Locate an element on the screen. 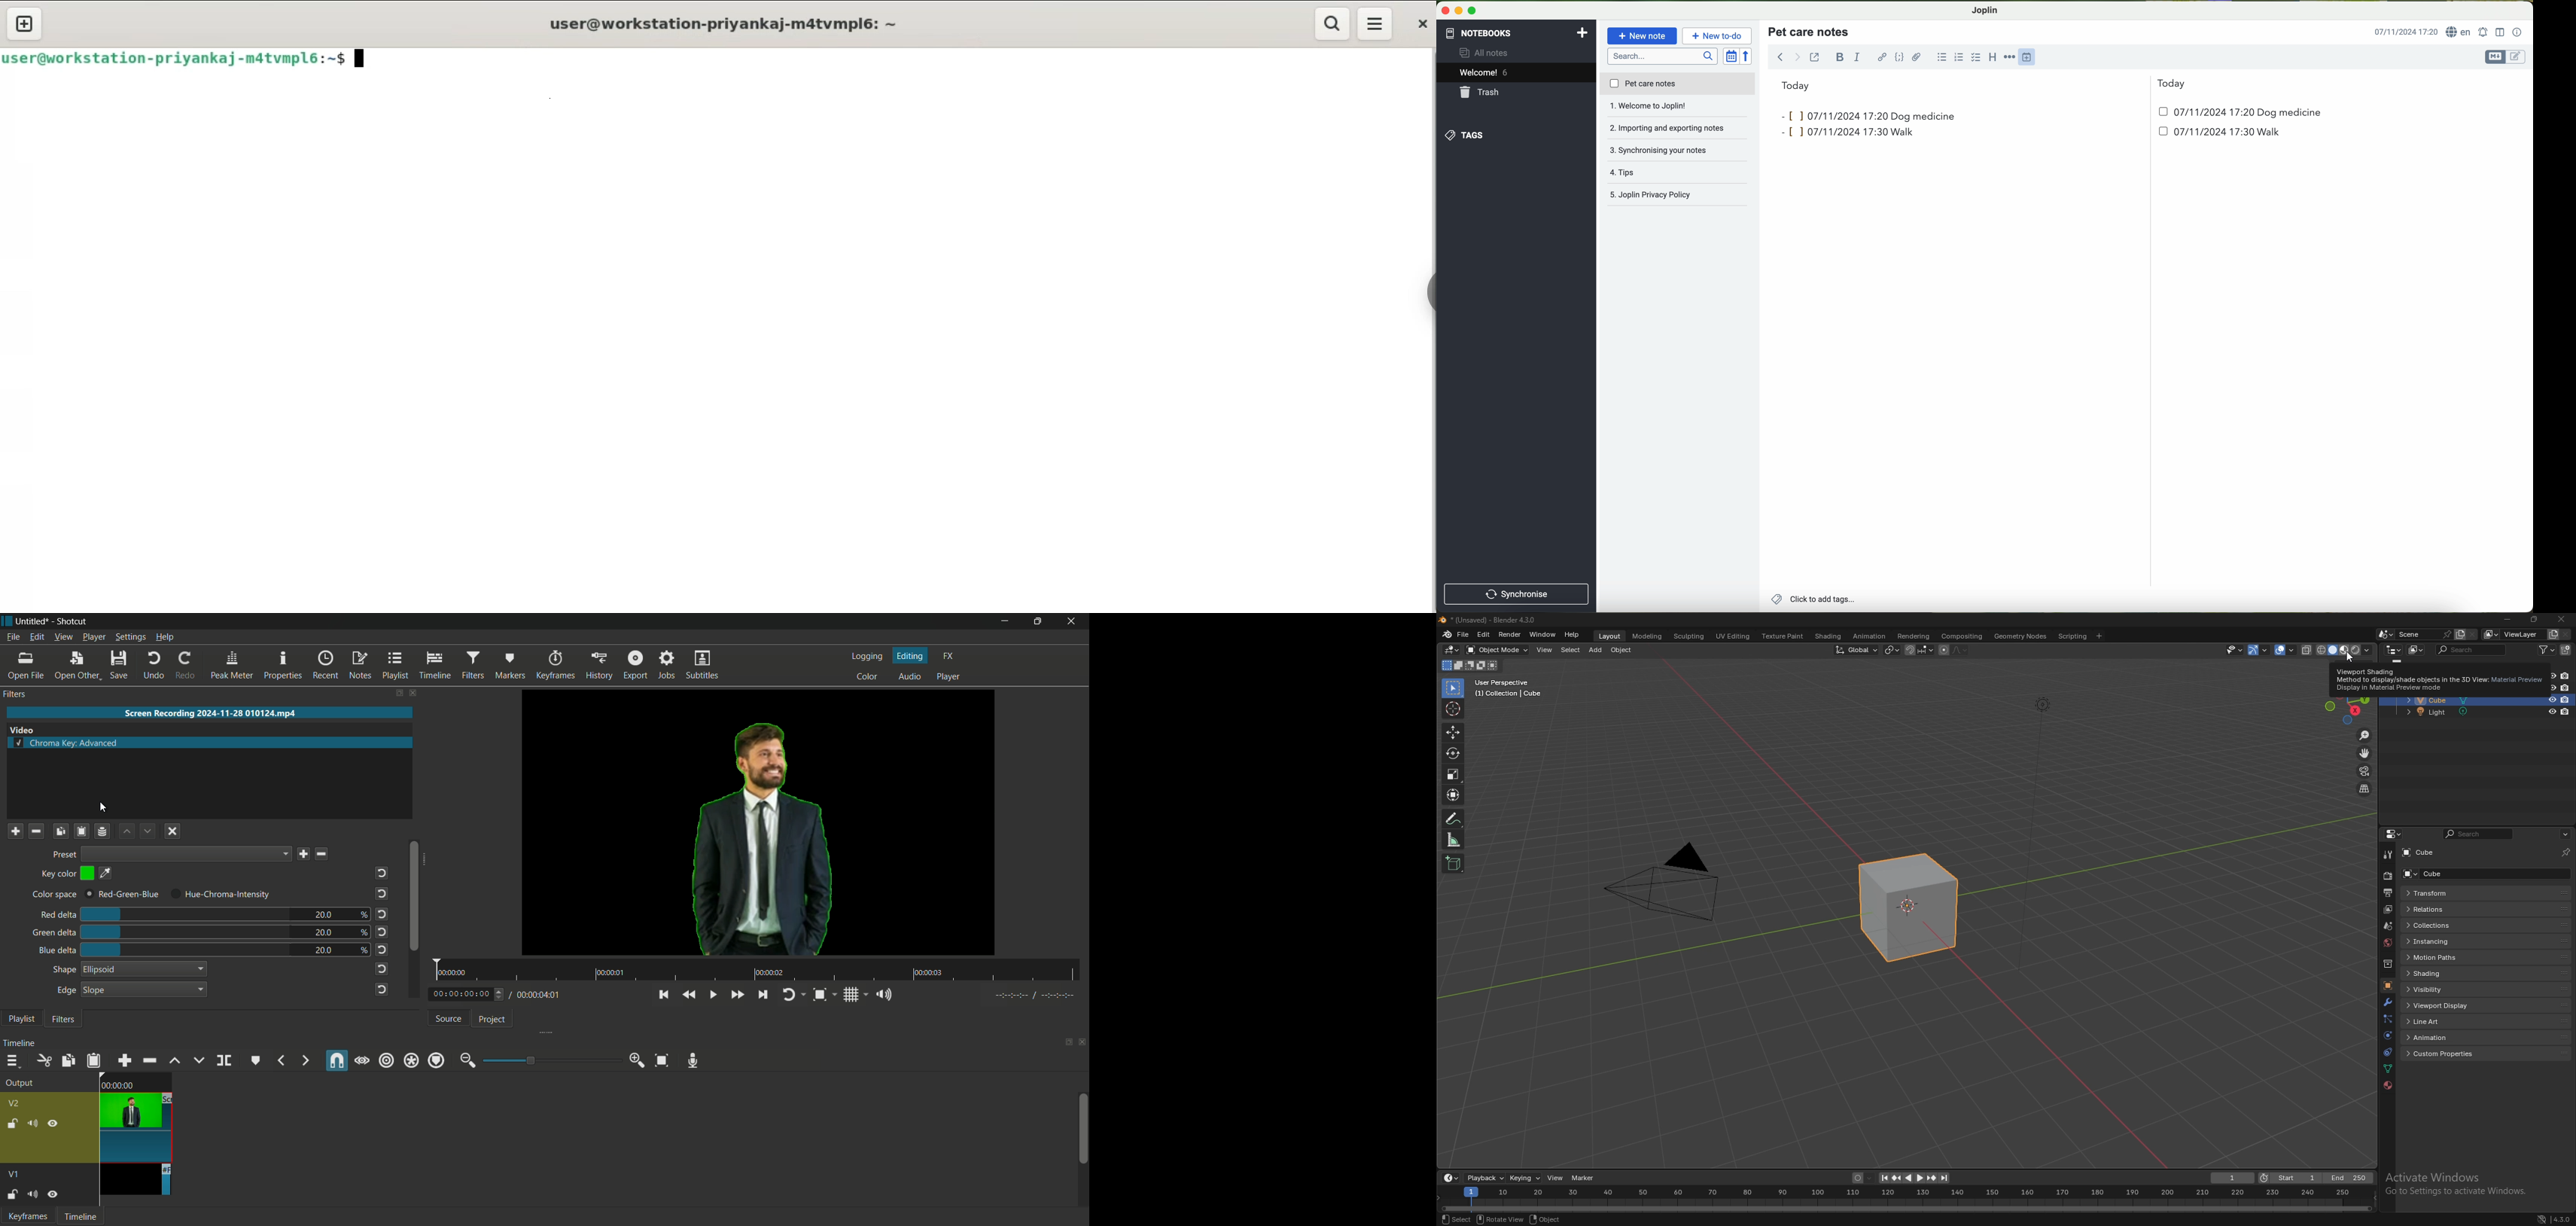  save is located at coordinates (119, 664).